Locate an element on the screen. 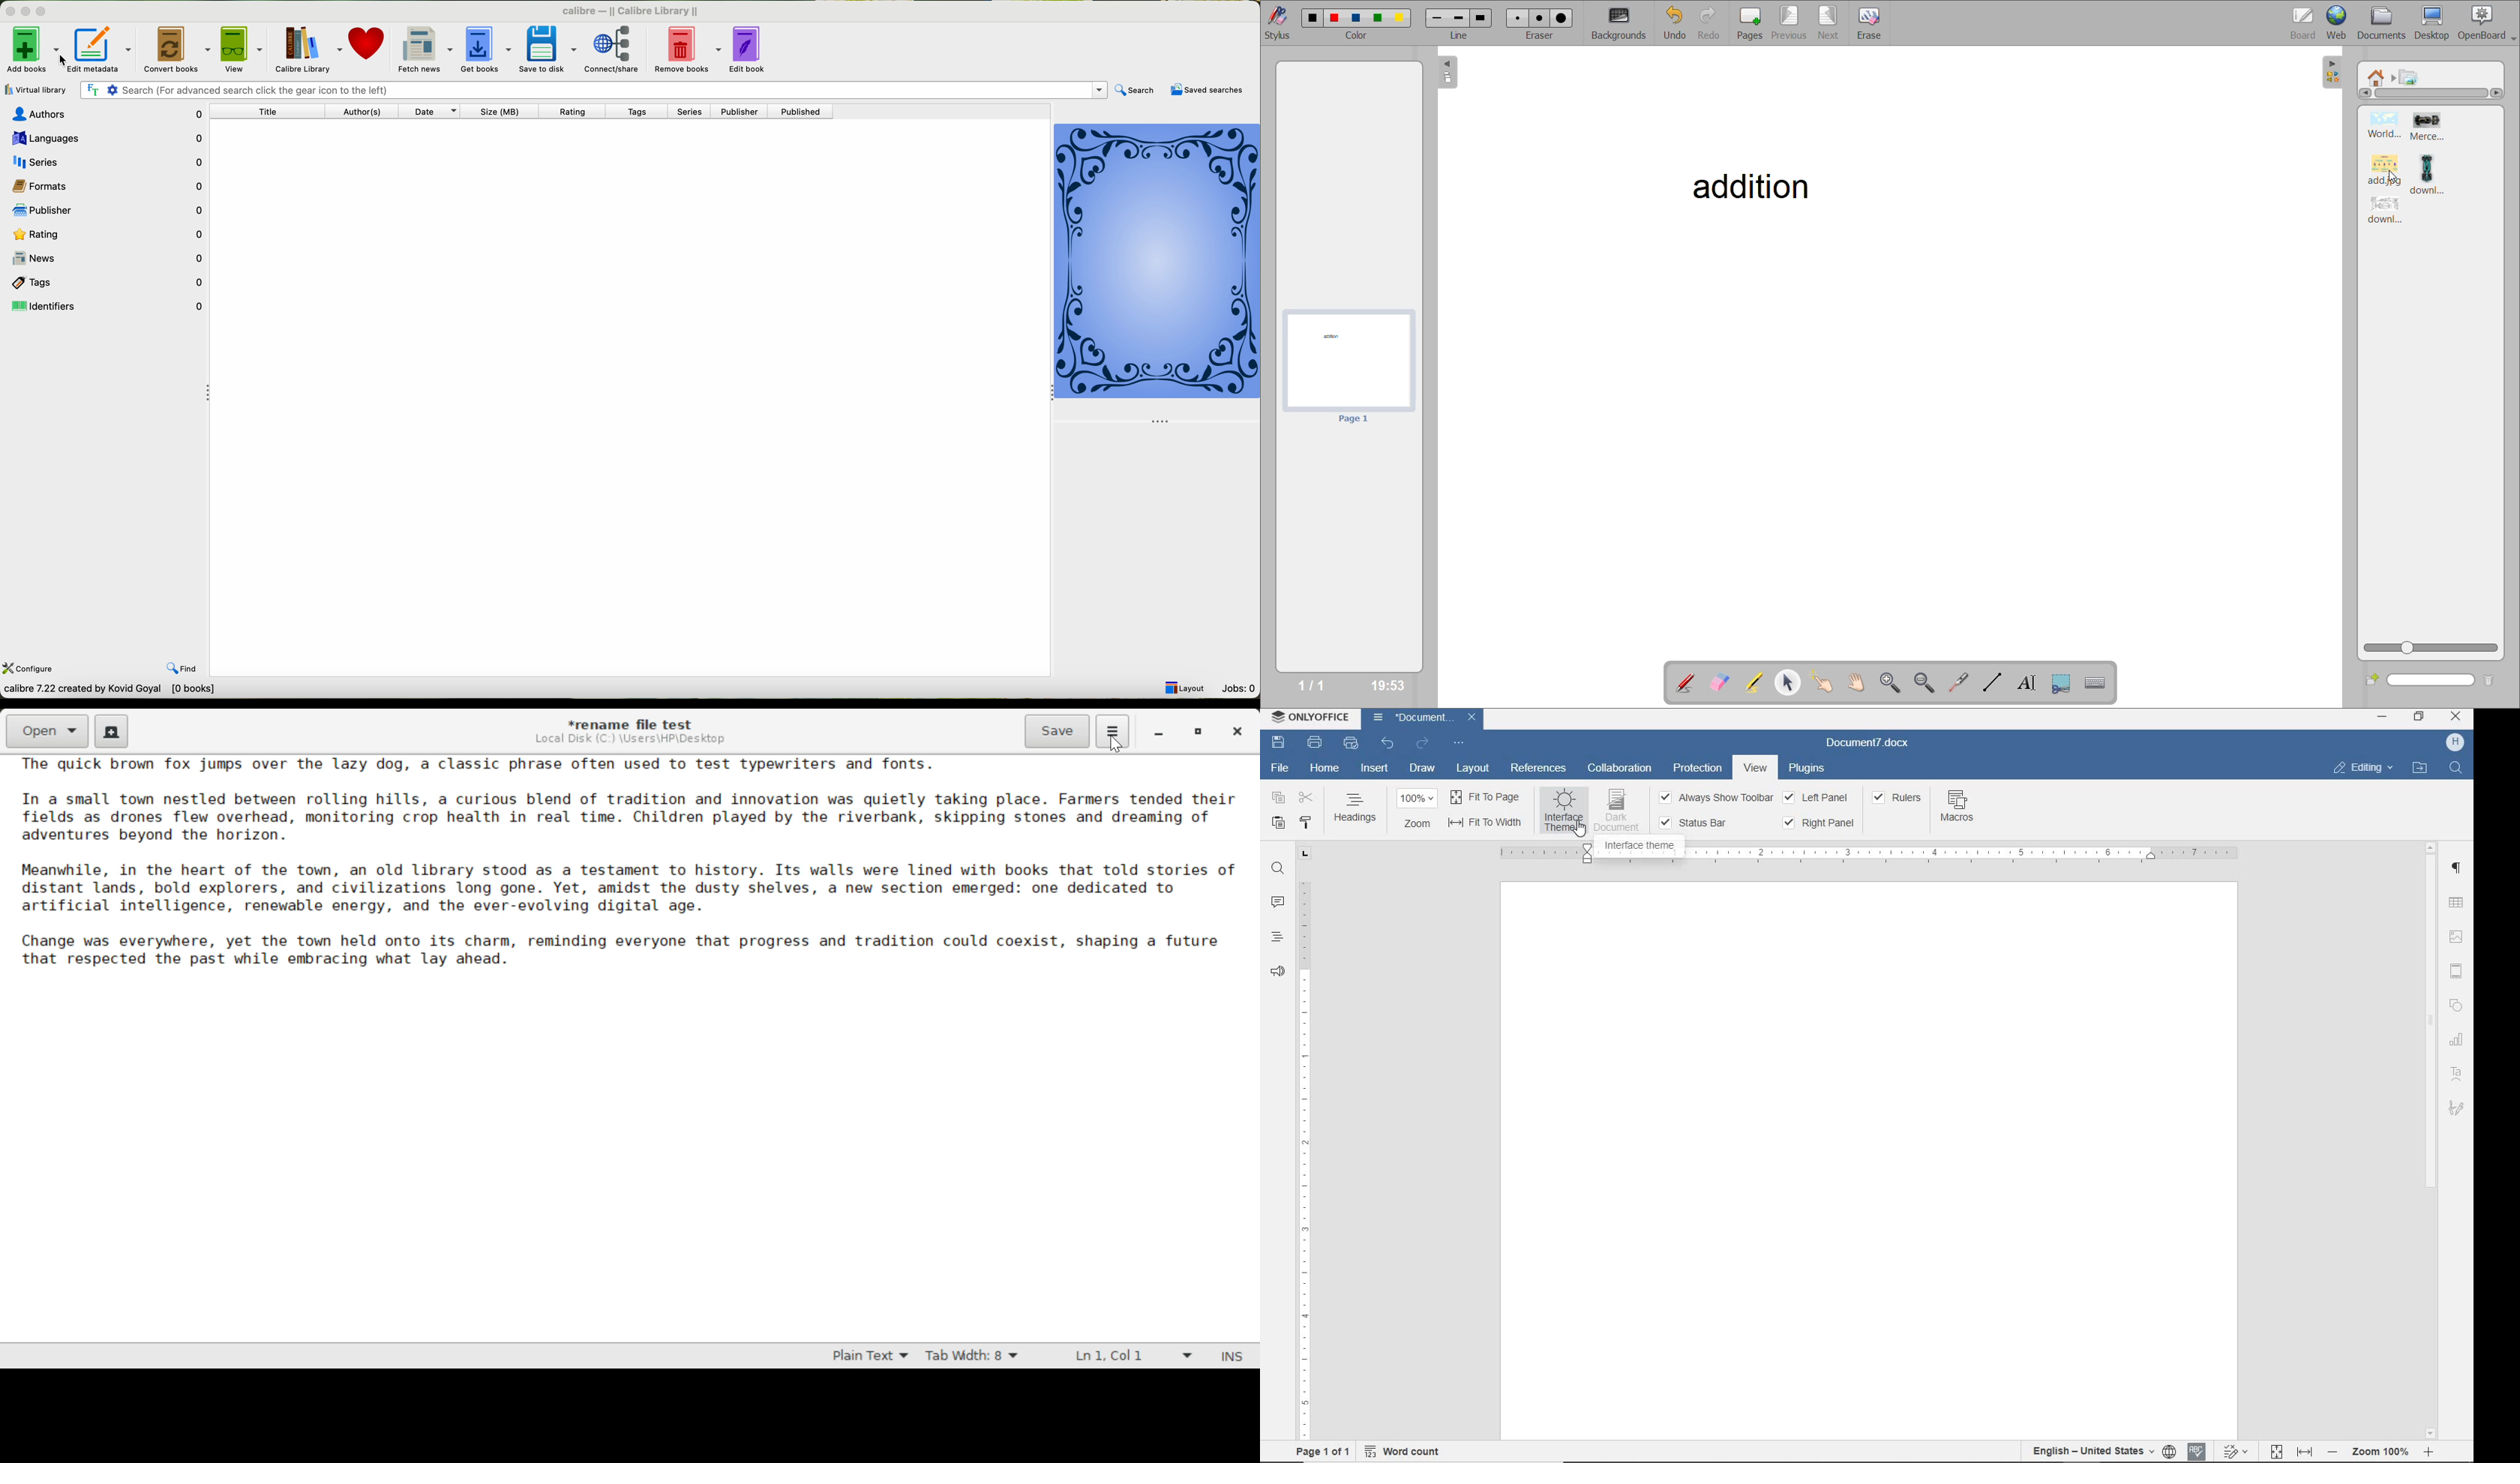  eraser 3 is located at coordinates (1562, 17).